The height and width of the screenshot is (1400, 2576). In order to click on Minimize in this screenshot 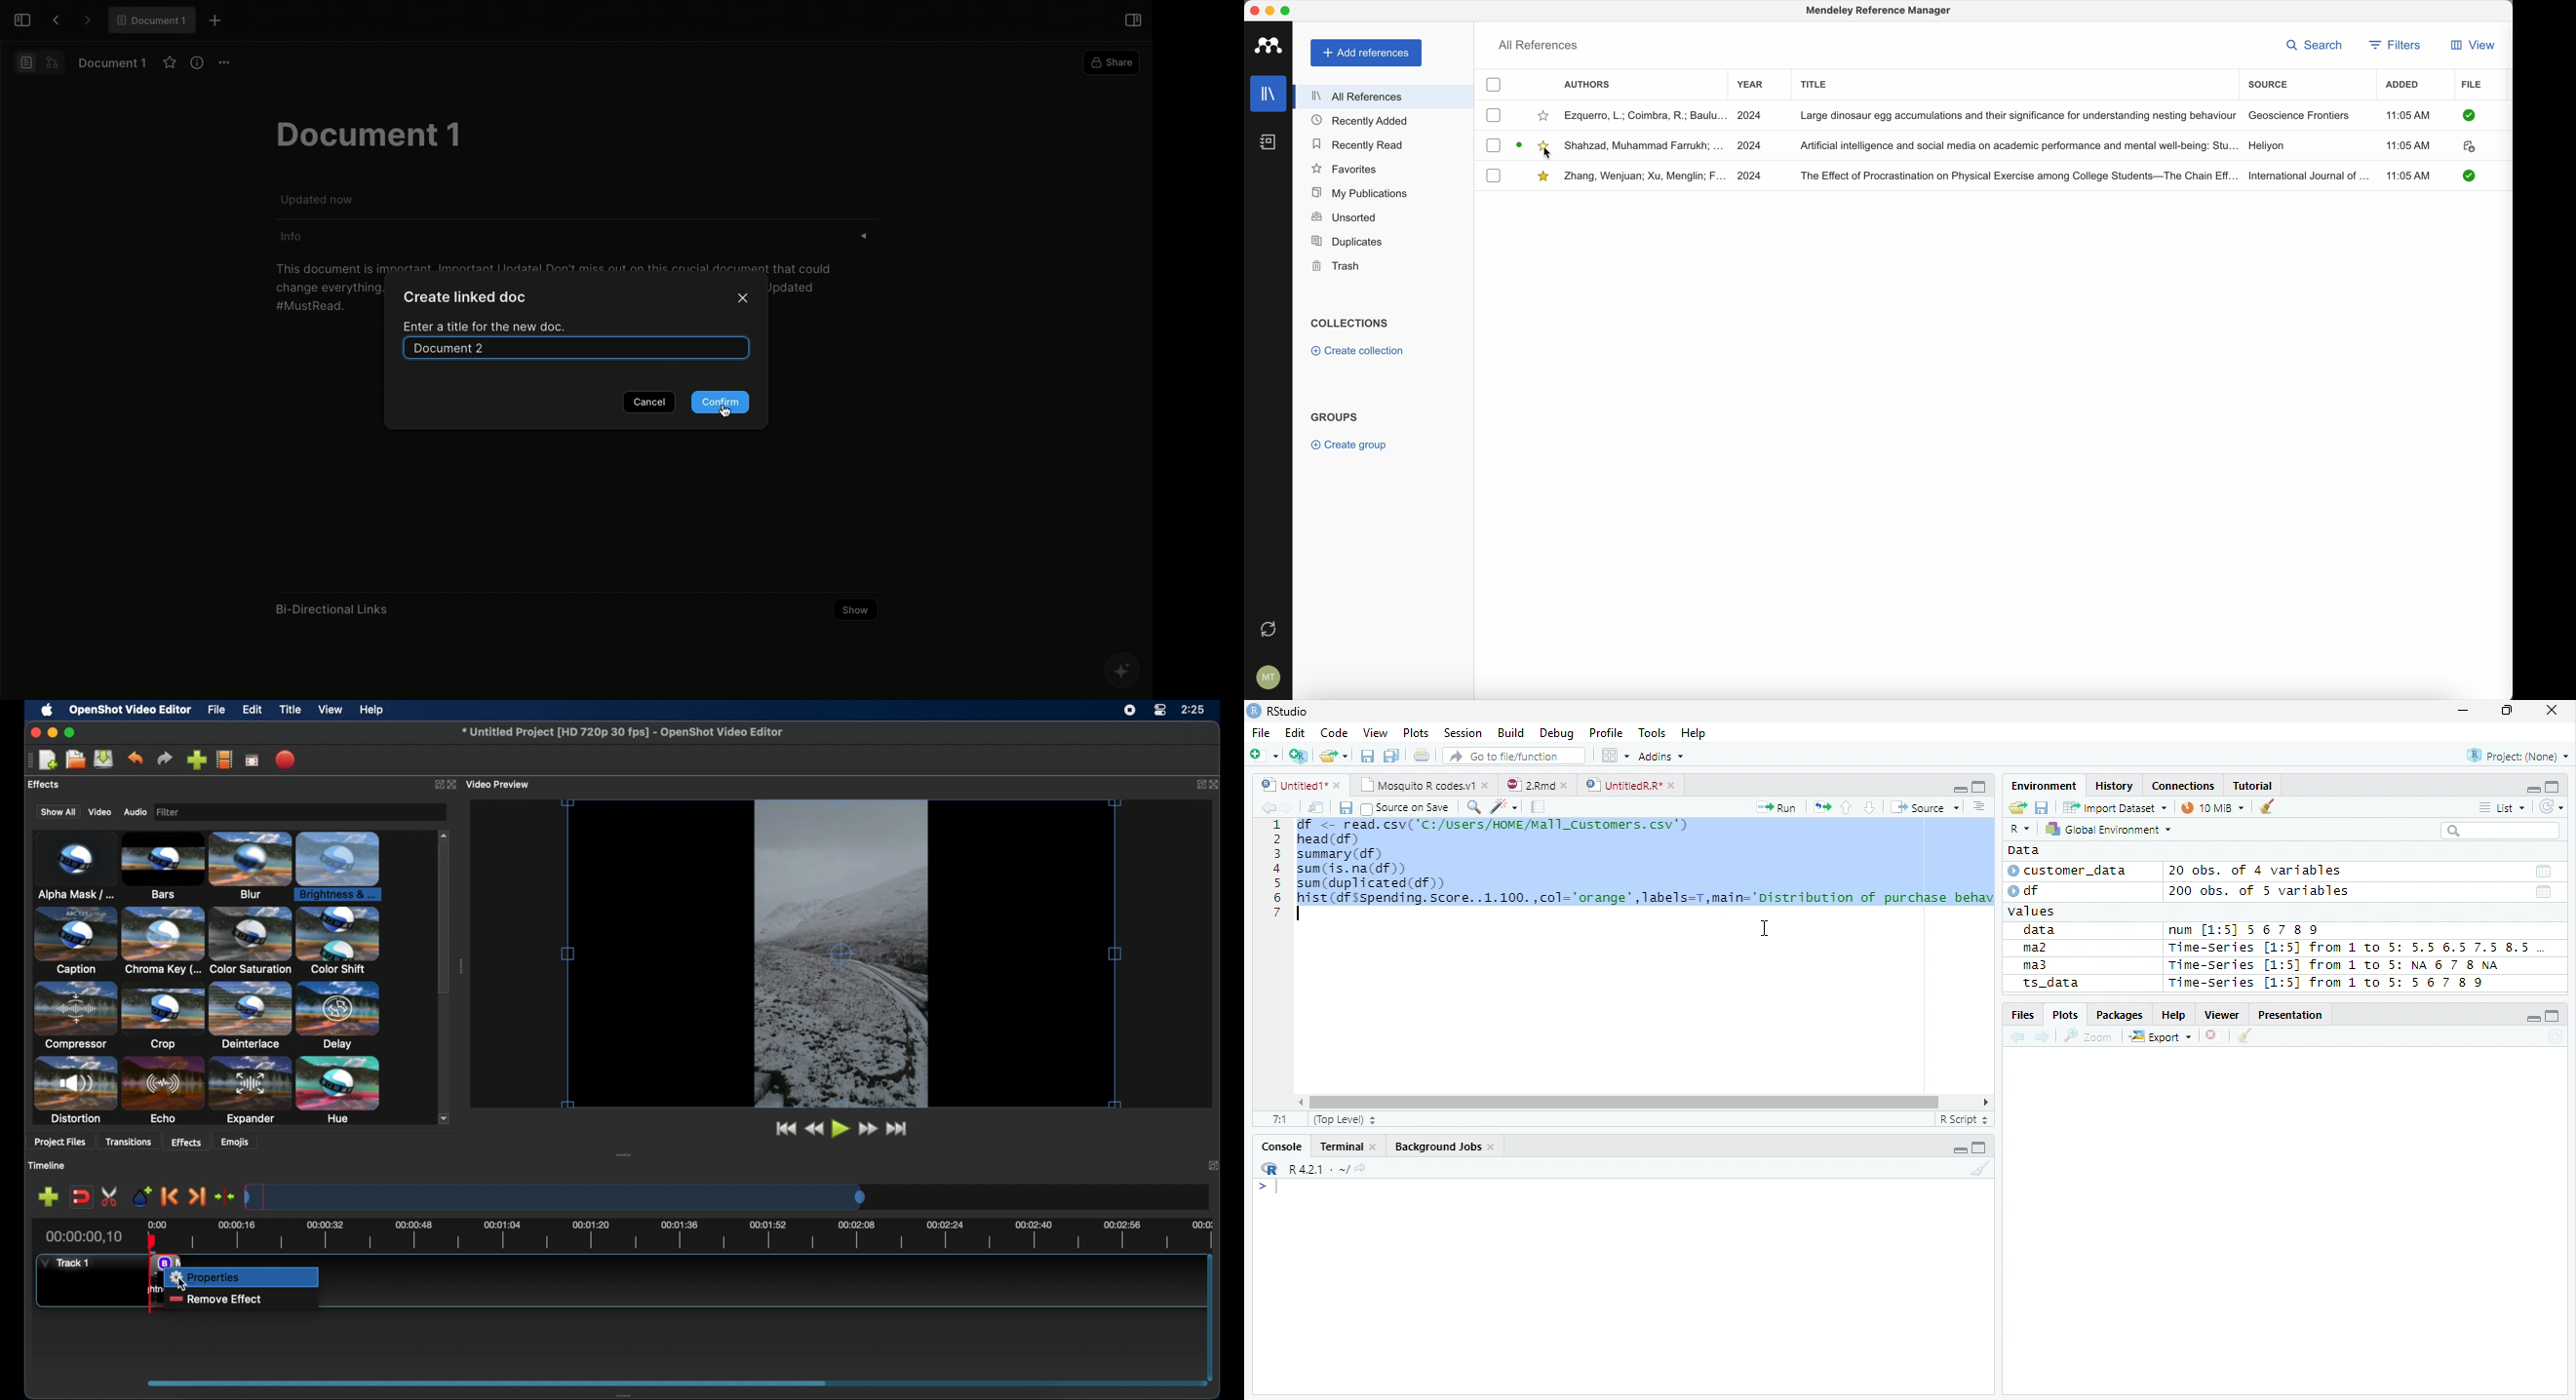, I will do `click(2462, 713)`.